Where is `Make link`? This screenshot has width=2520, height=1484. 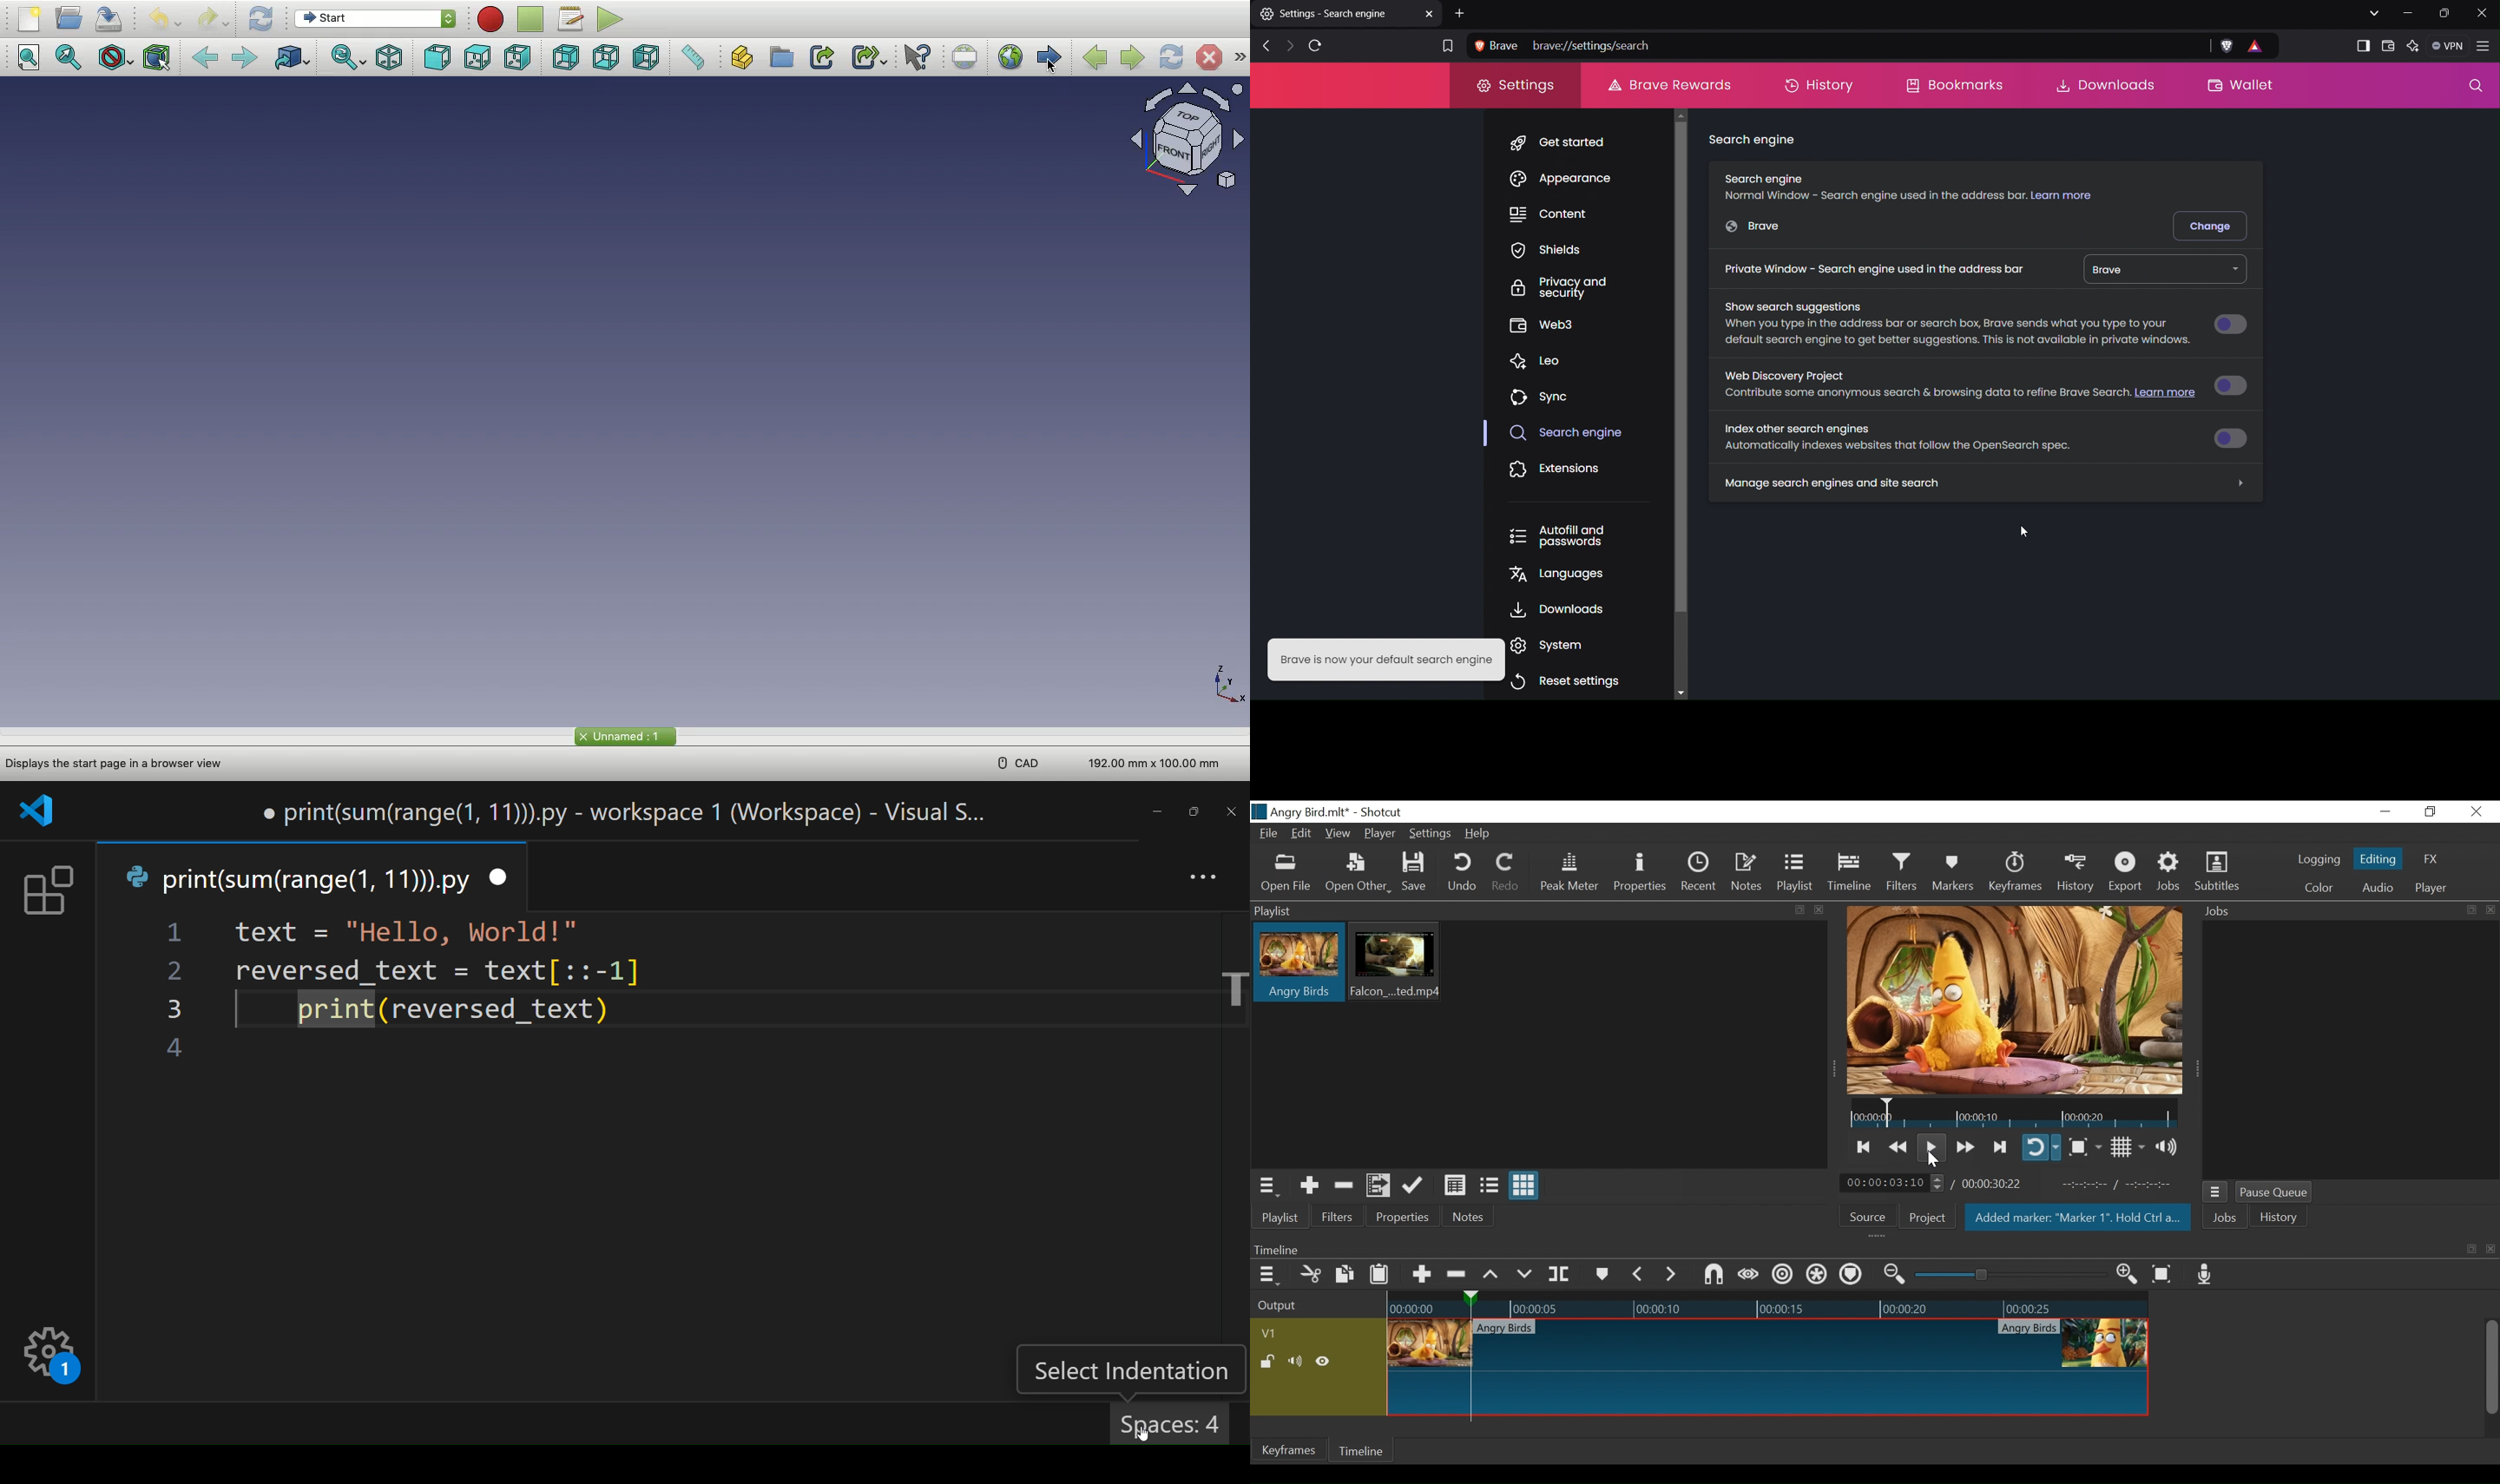
Make link is located at coordinates (824, 58).